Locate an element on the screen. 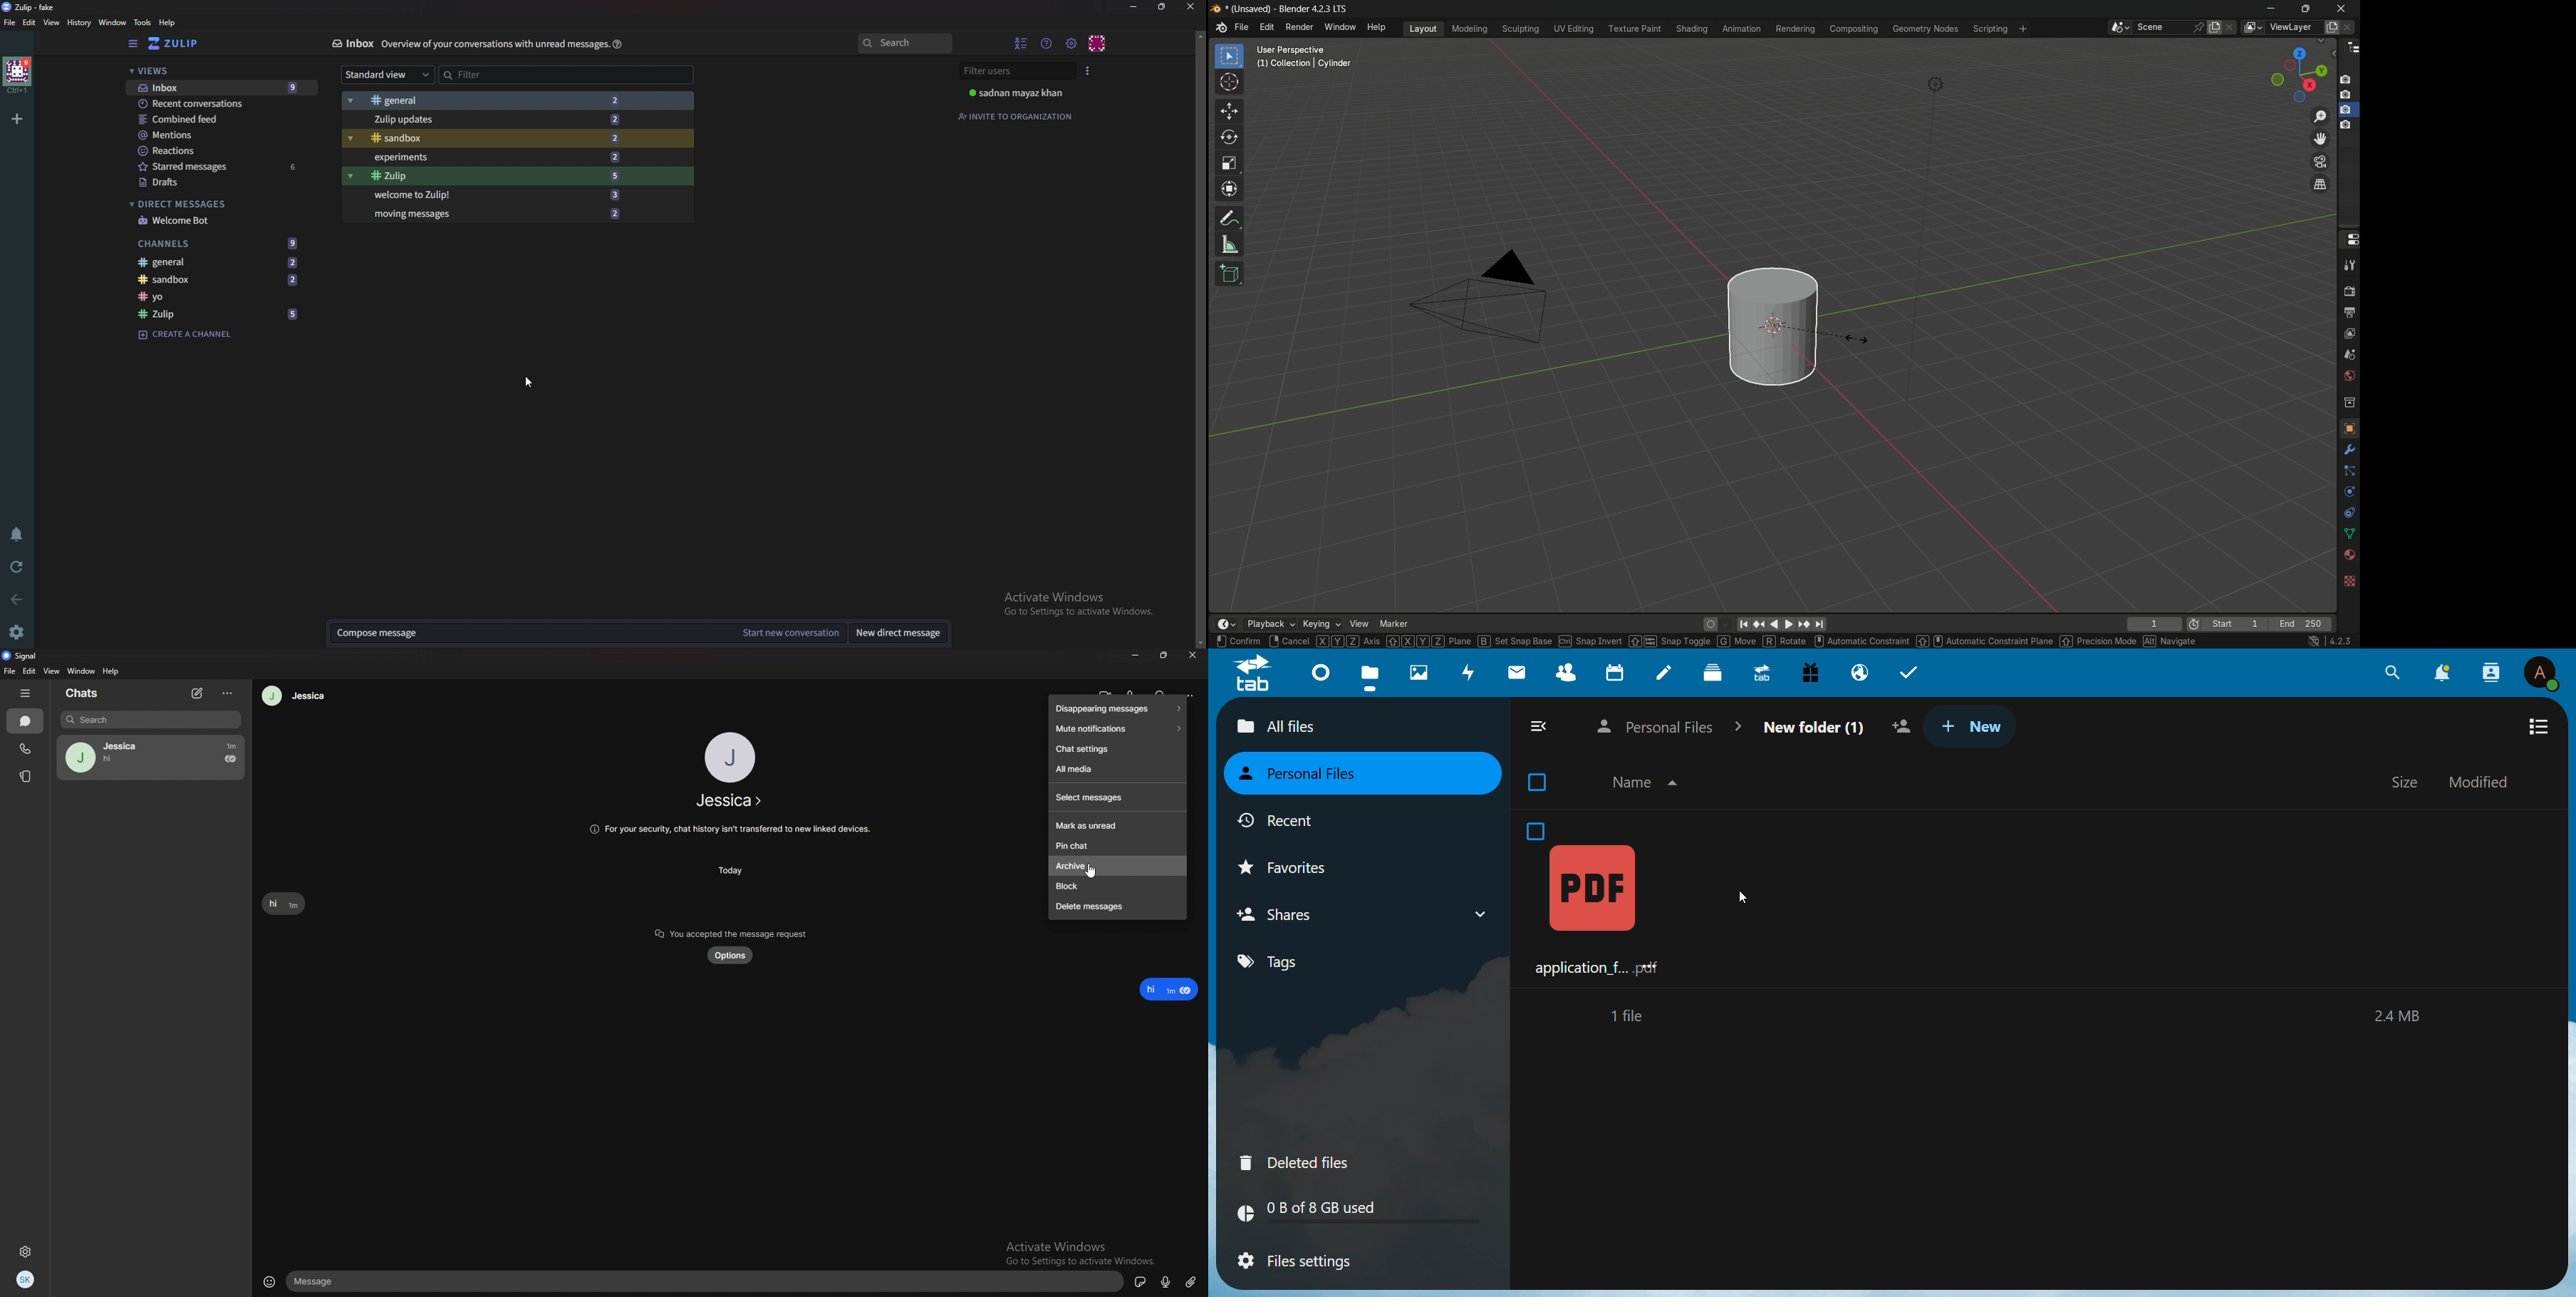 The height and width of the screenshot is (1316, 2576). jessica is located at coordinates (151, 757).